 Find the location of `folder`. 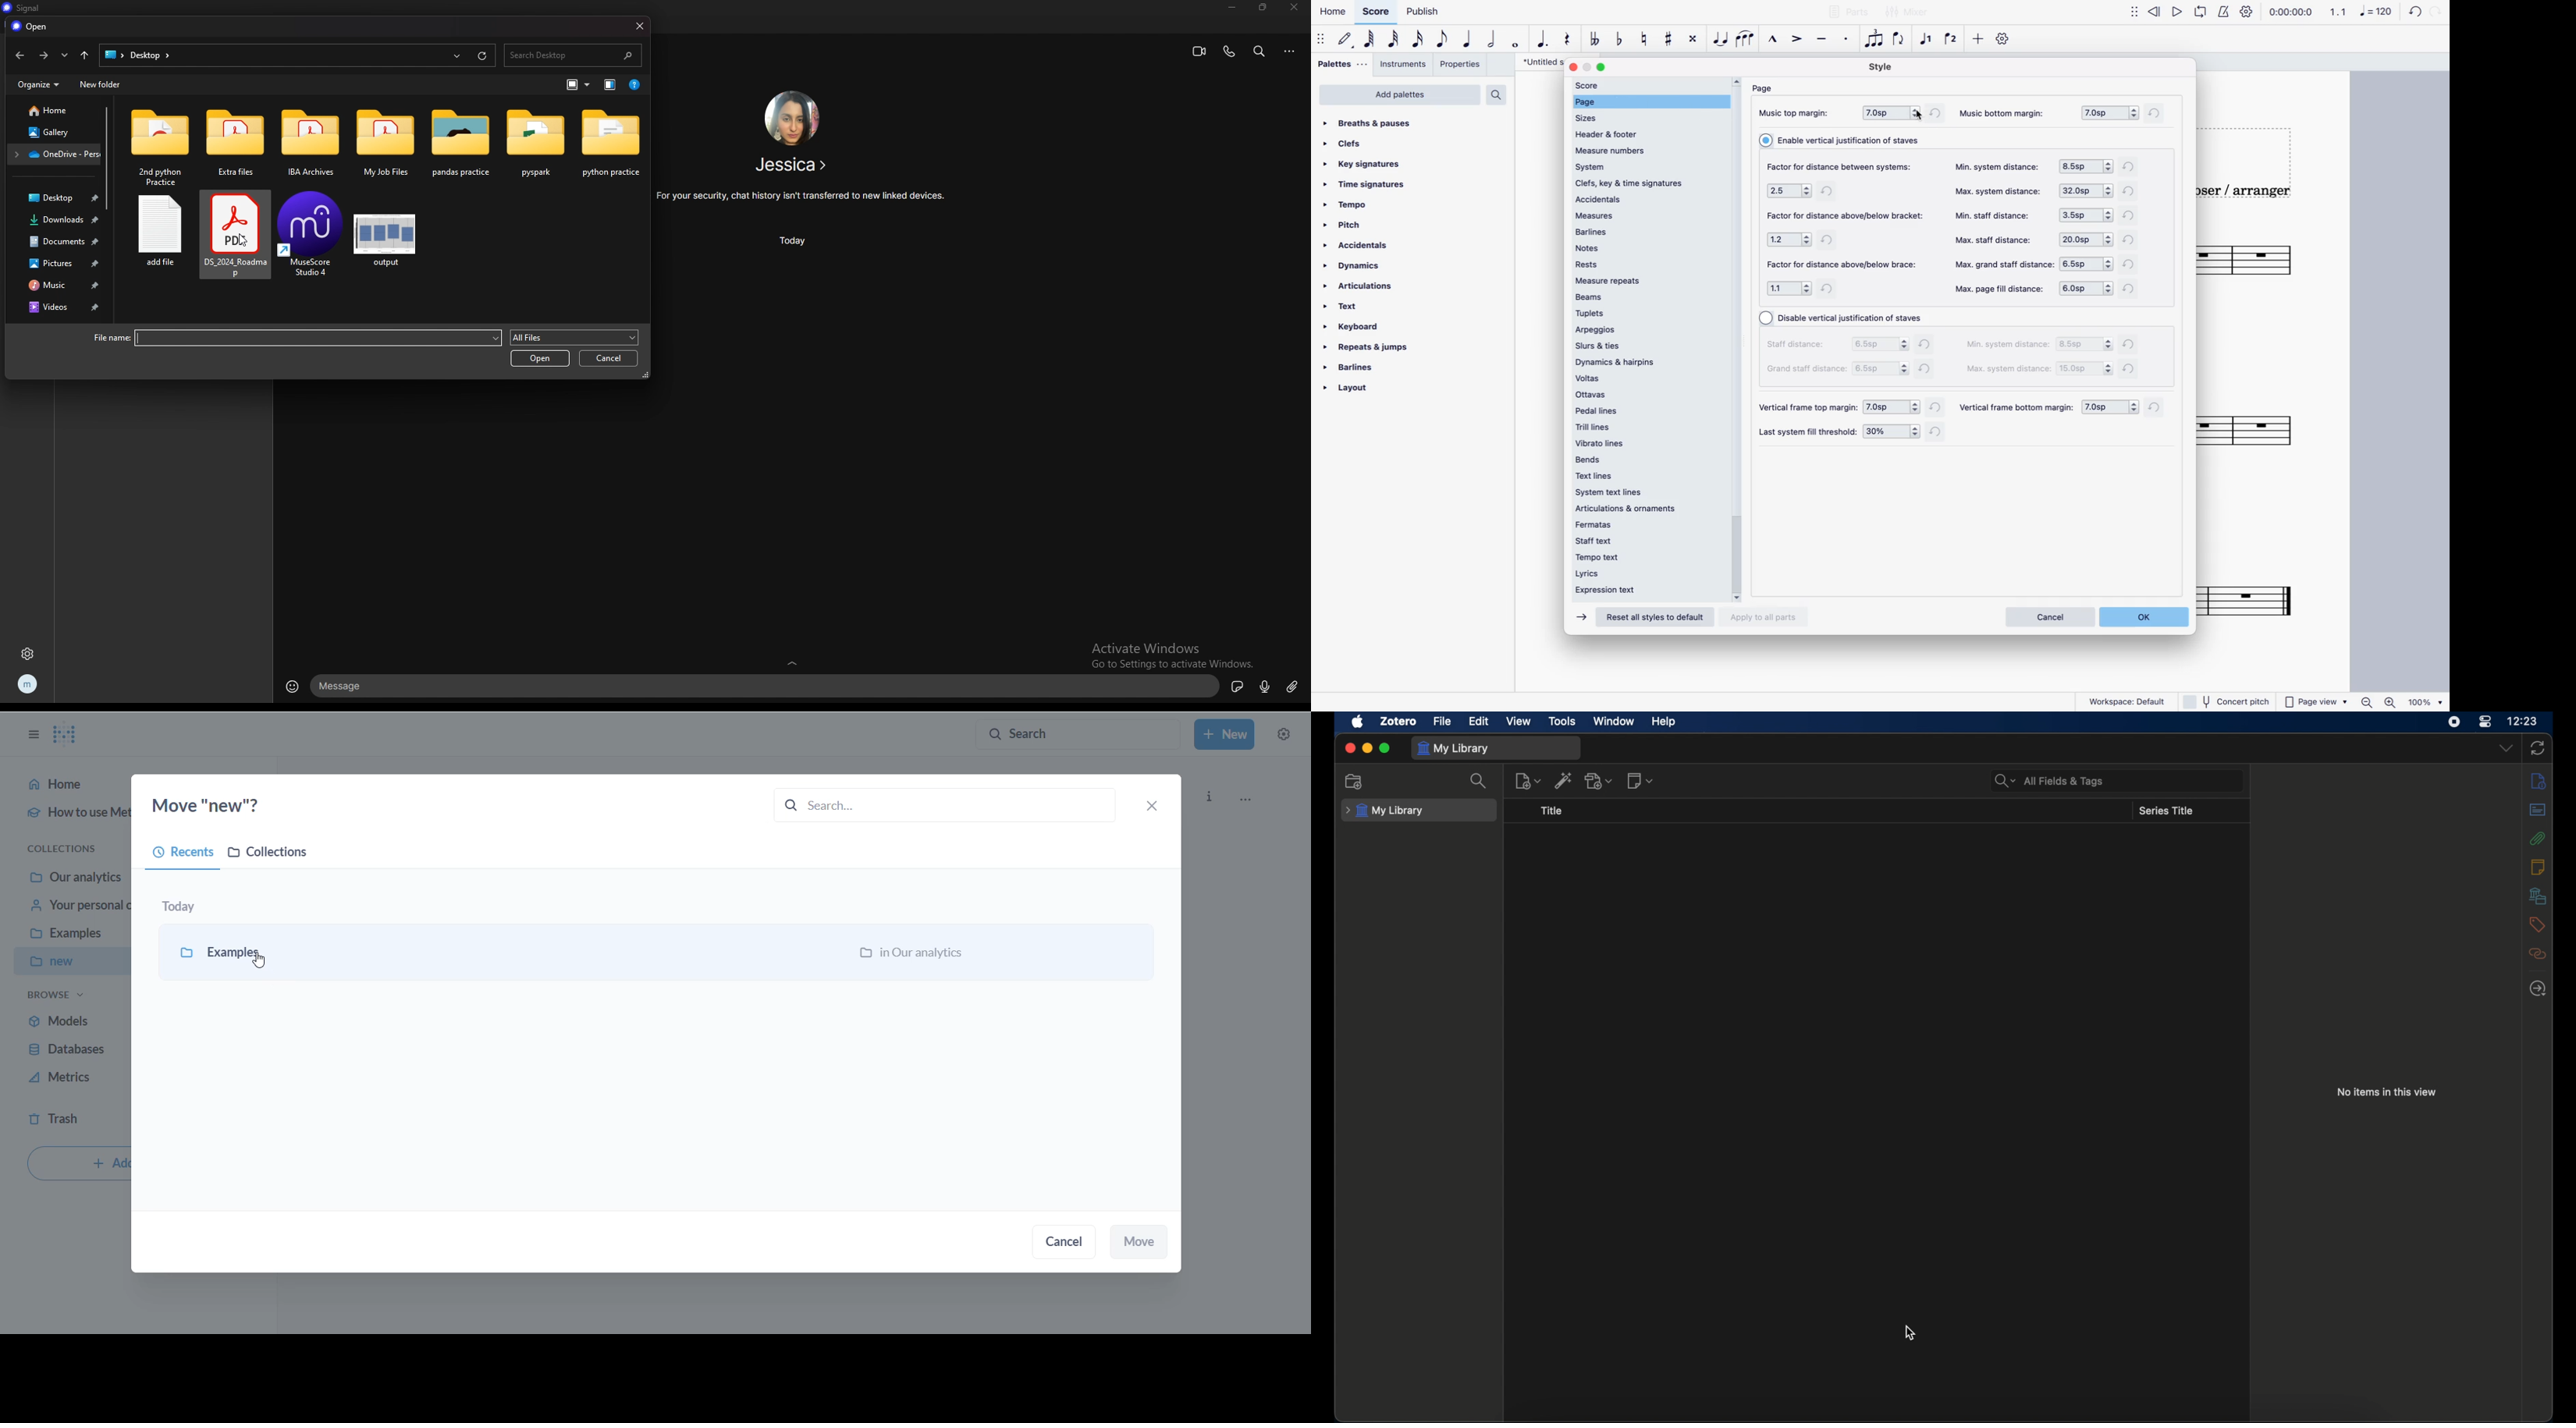

folder is located at coordinates (311, 145).